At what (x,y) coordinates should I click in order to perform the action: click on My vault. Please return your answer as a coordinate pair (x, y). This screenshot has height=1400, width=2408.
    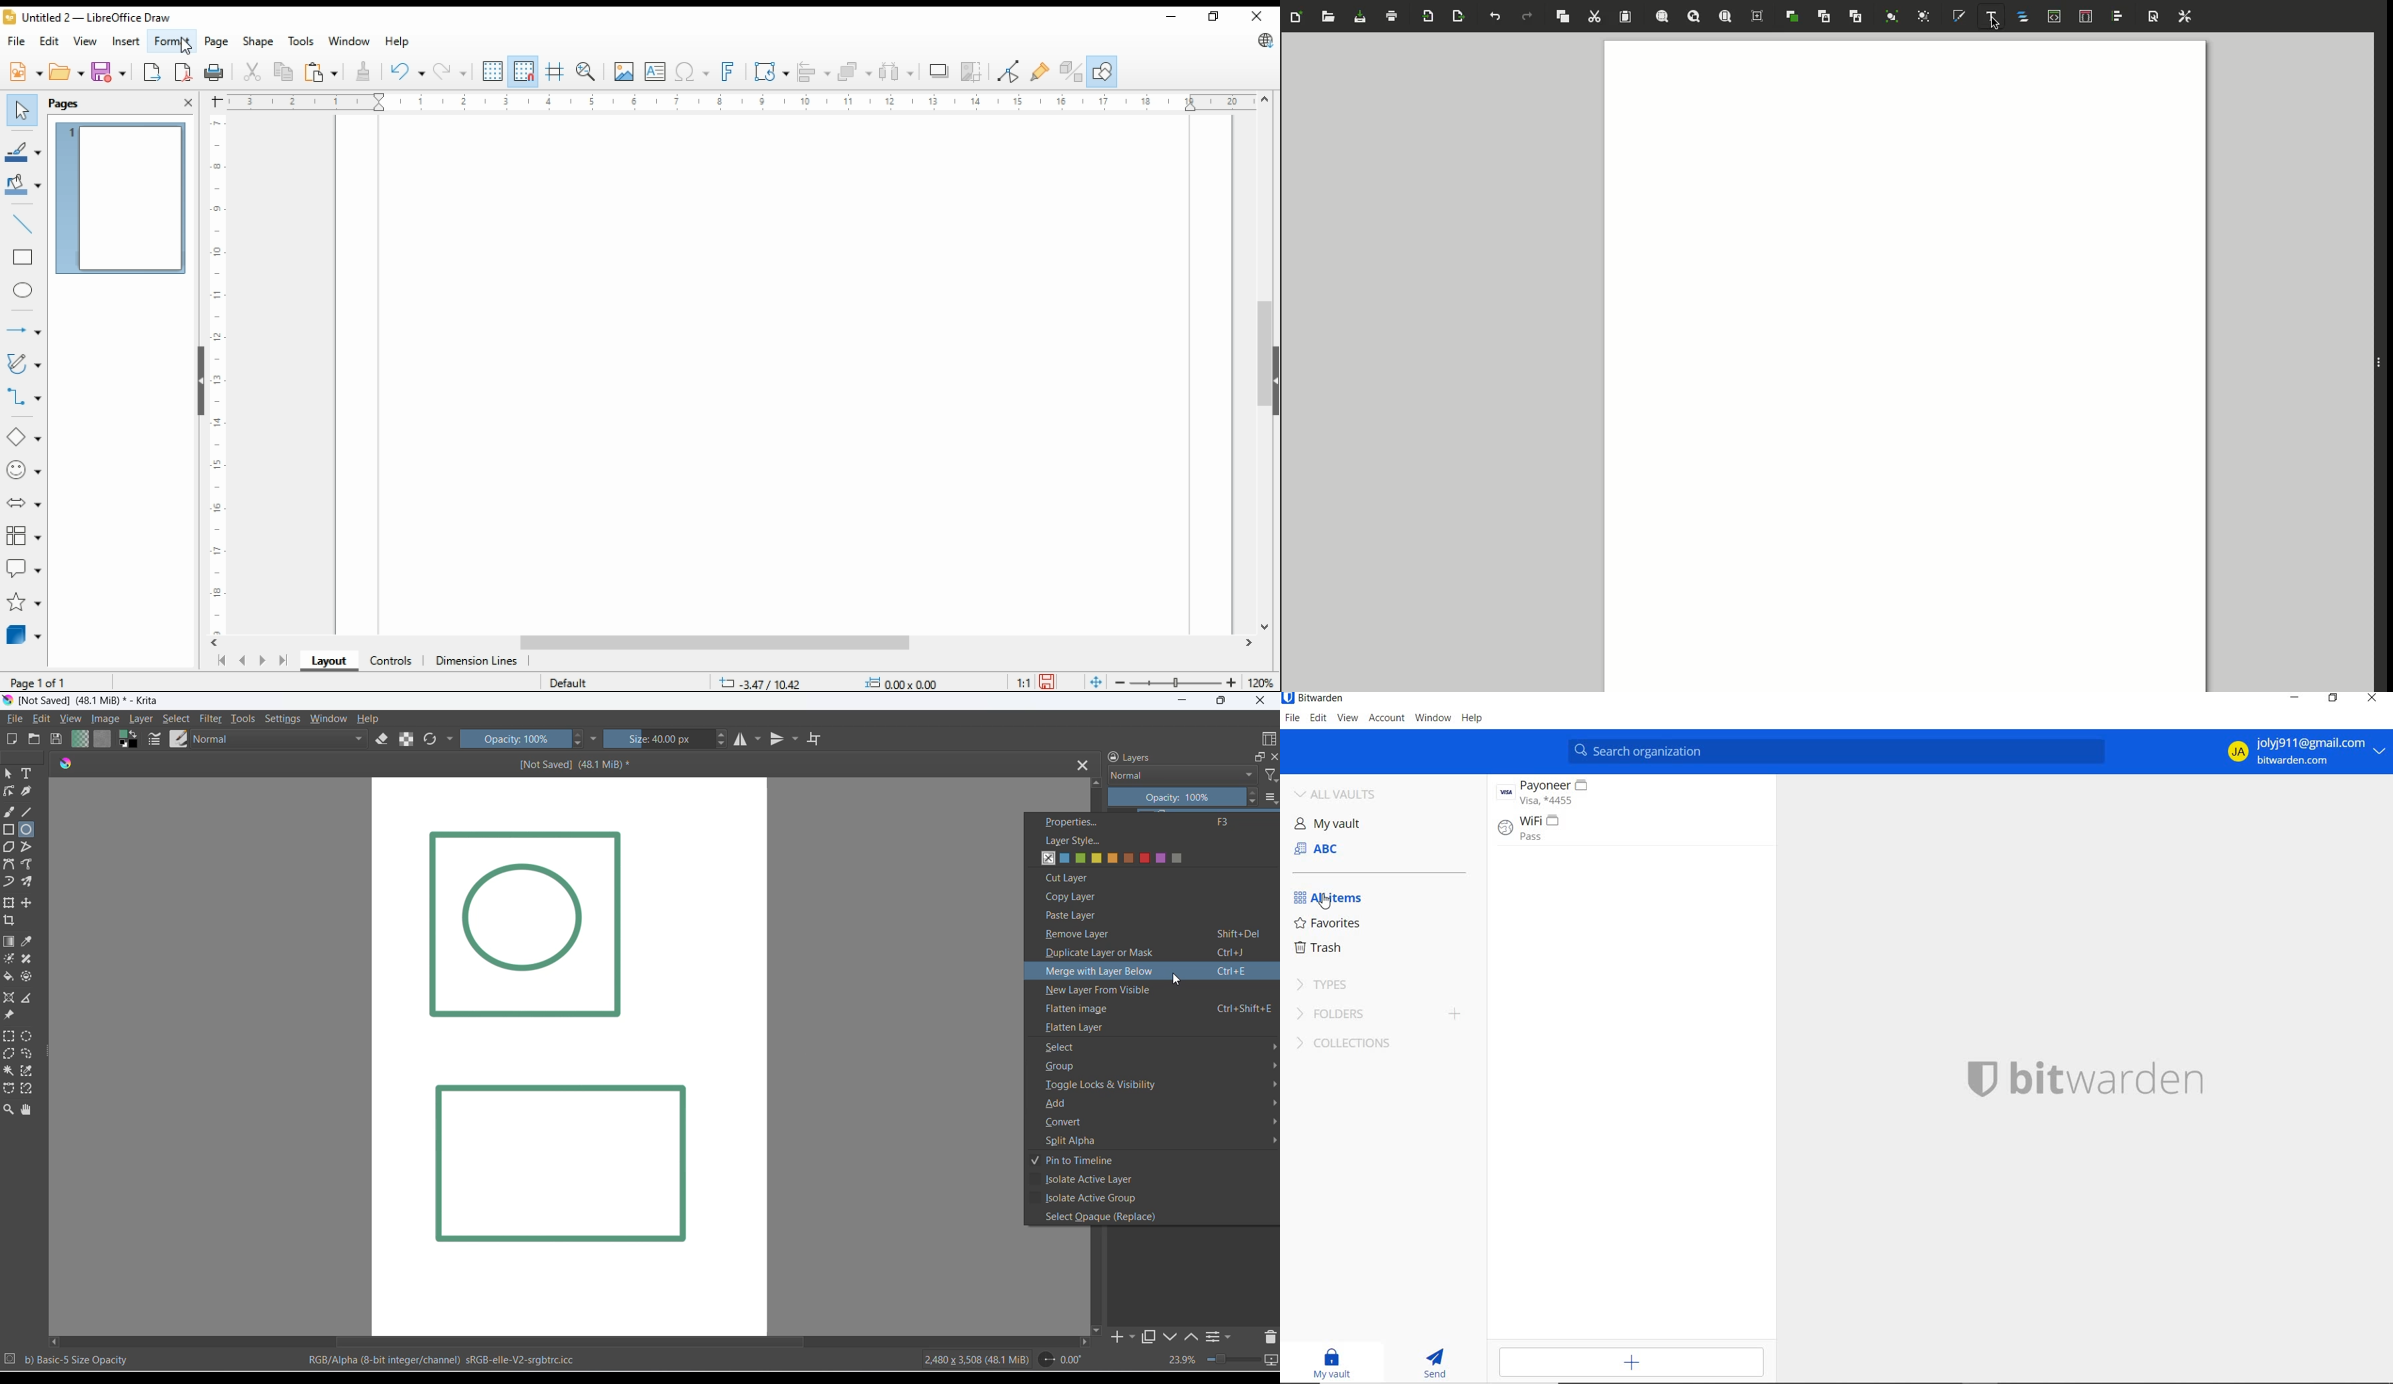
    Looking at the image, I should click on (1339, 823).